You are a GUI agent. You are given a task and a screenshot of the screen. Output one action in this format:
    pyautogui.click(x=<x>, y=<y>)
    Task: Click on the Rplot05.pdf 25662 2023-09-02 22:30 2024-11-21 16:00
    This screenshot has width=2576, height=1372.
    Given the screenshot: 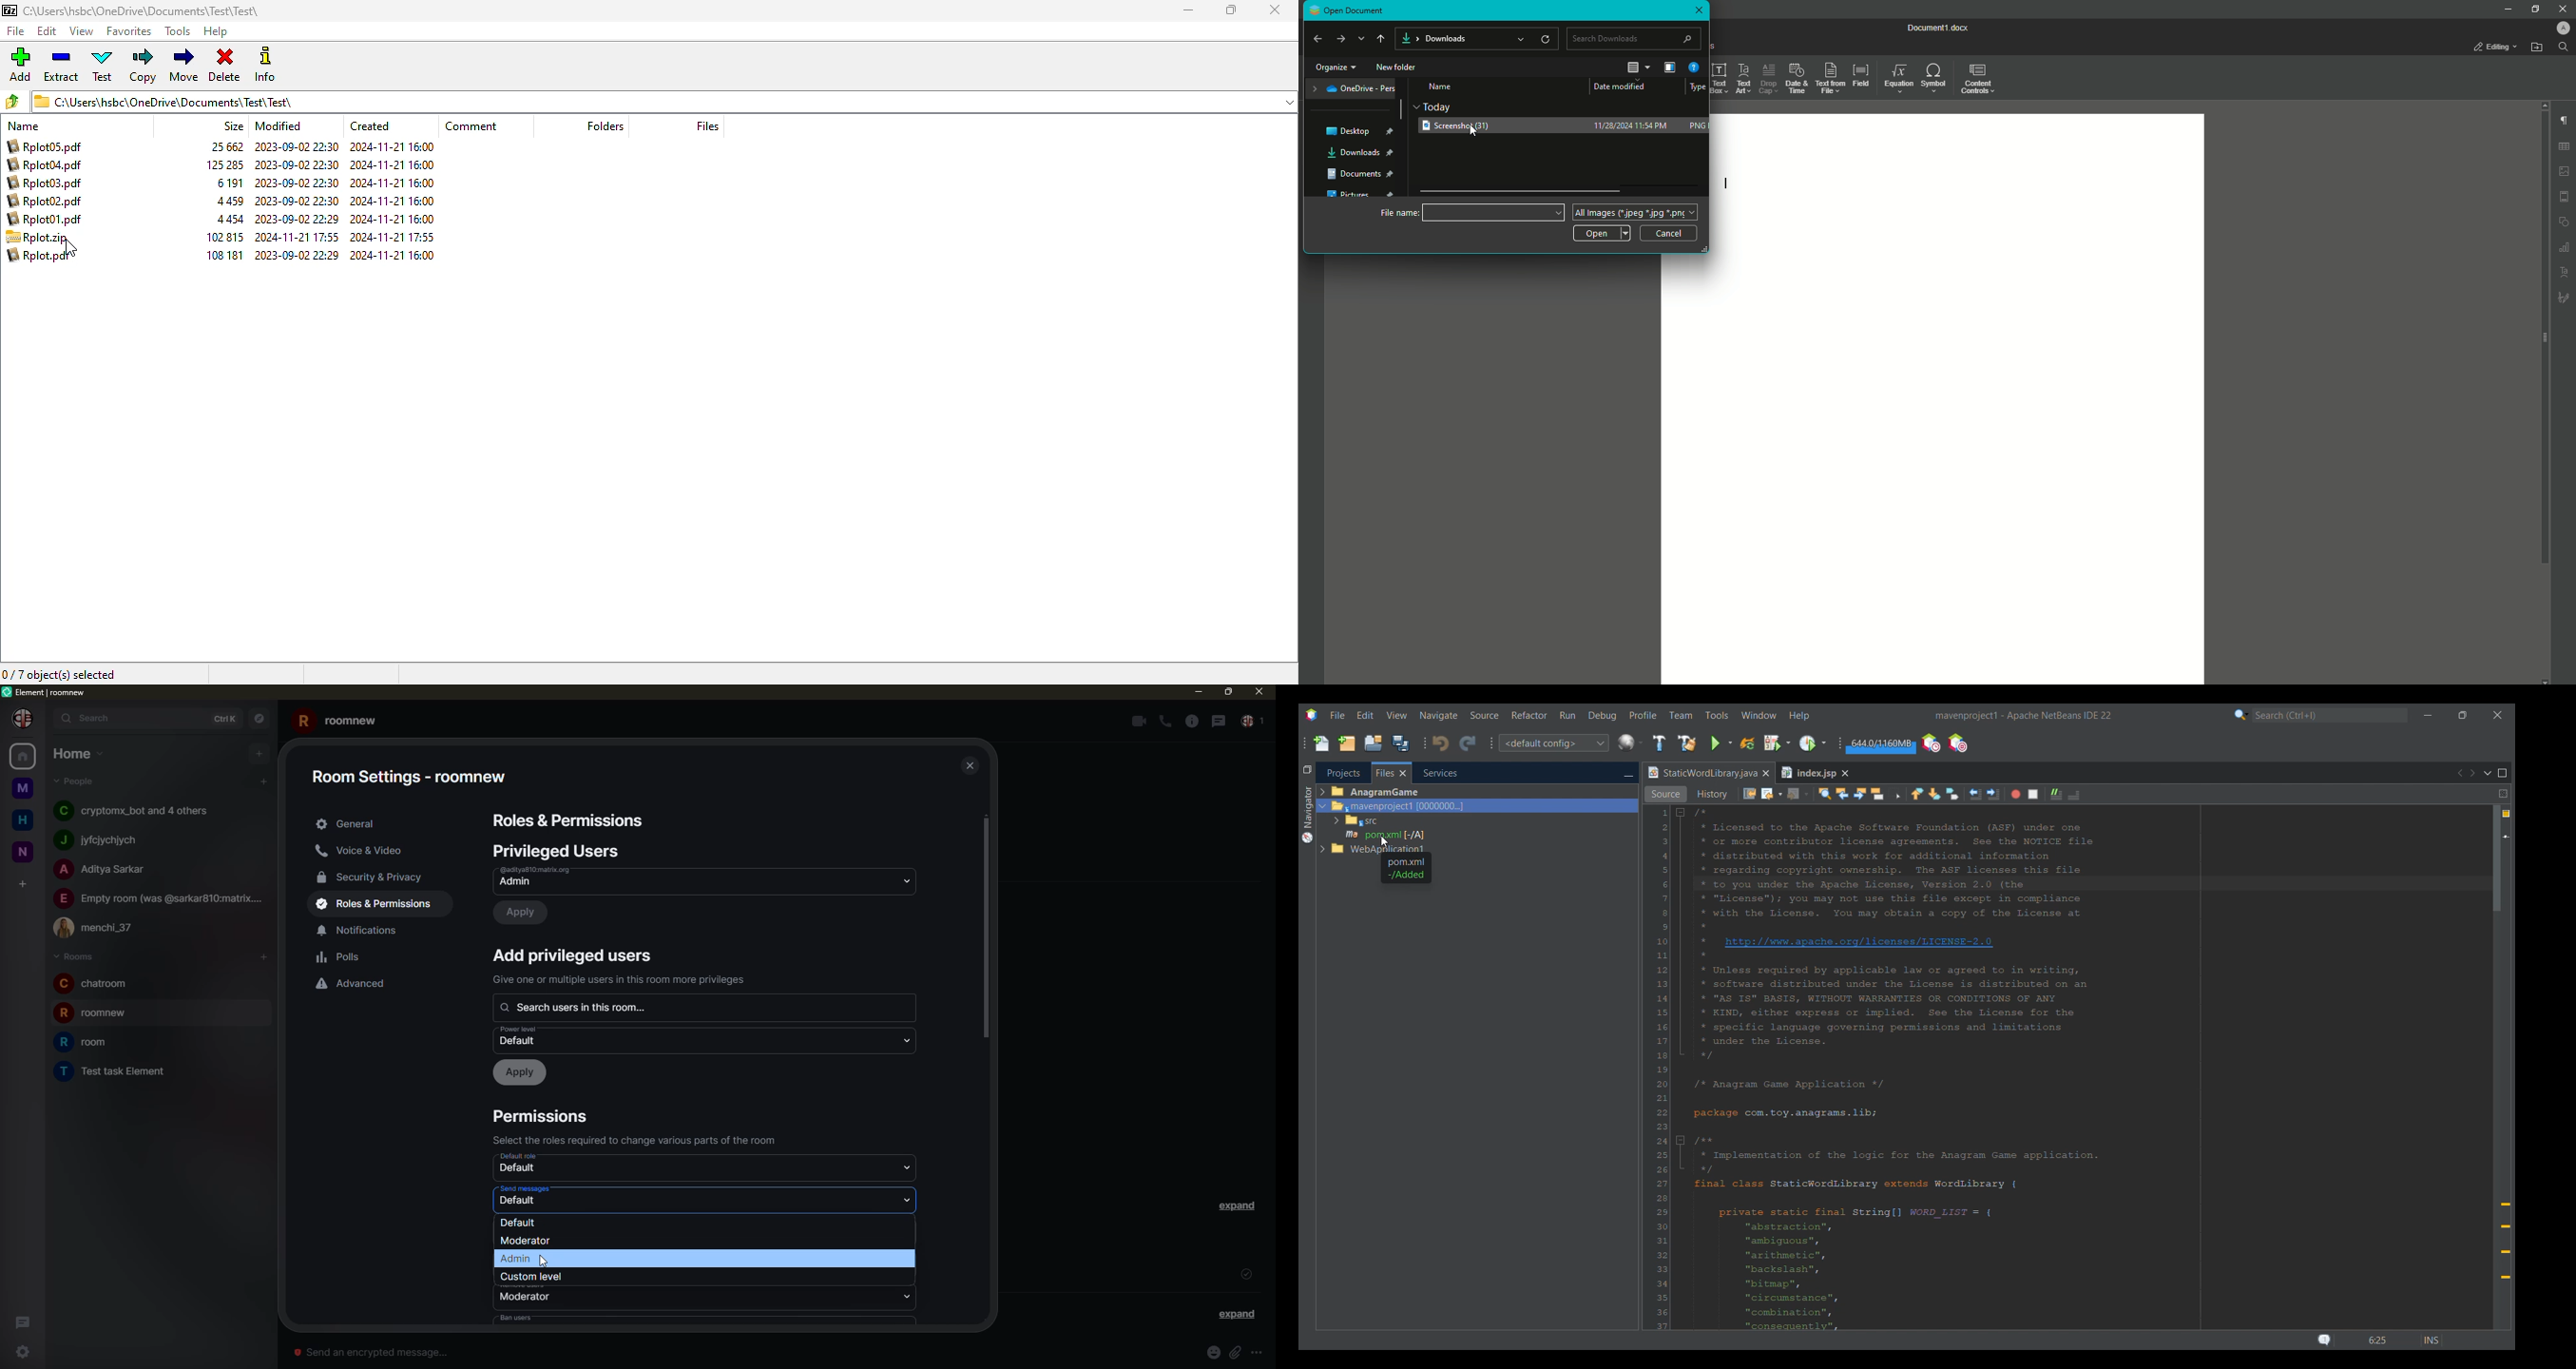 What is the action you would take?
    pyautogui.click(x=220, y=147)
    